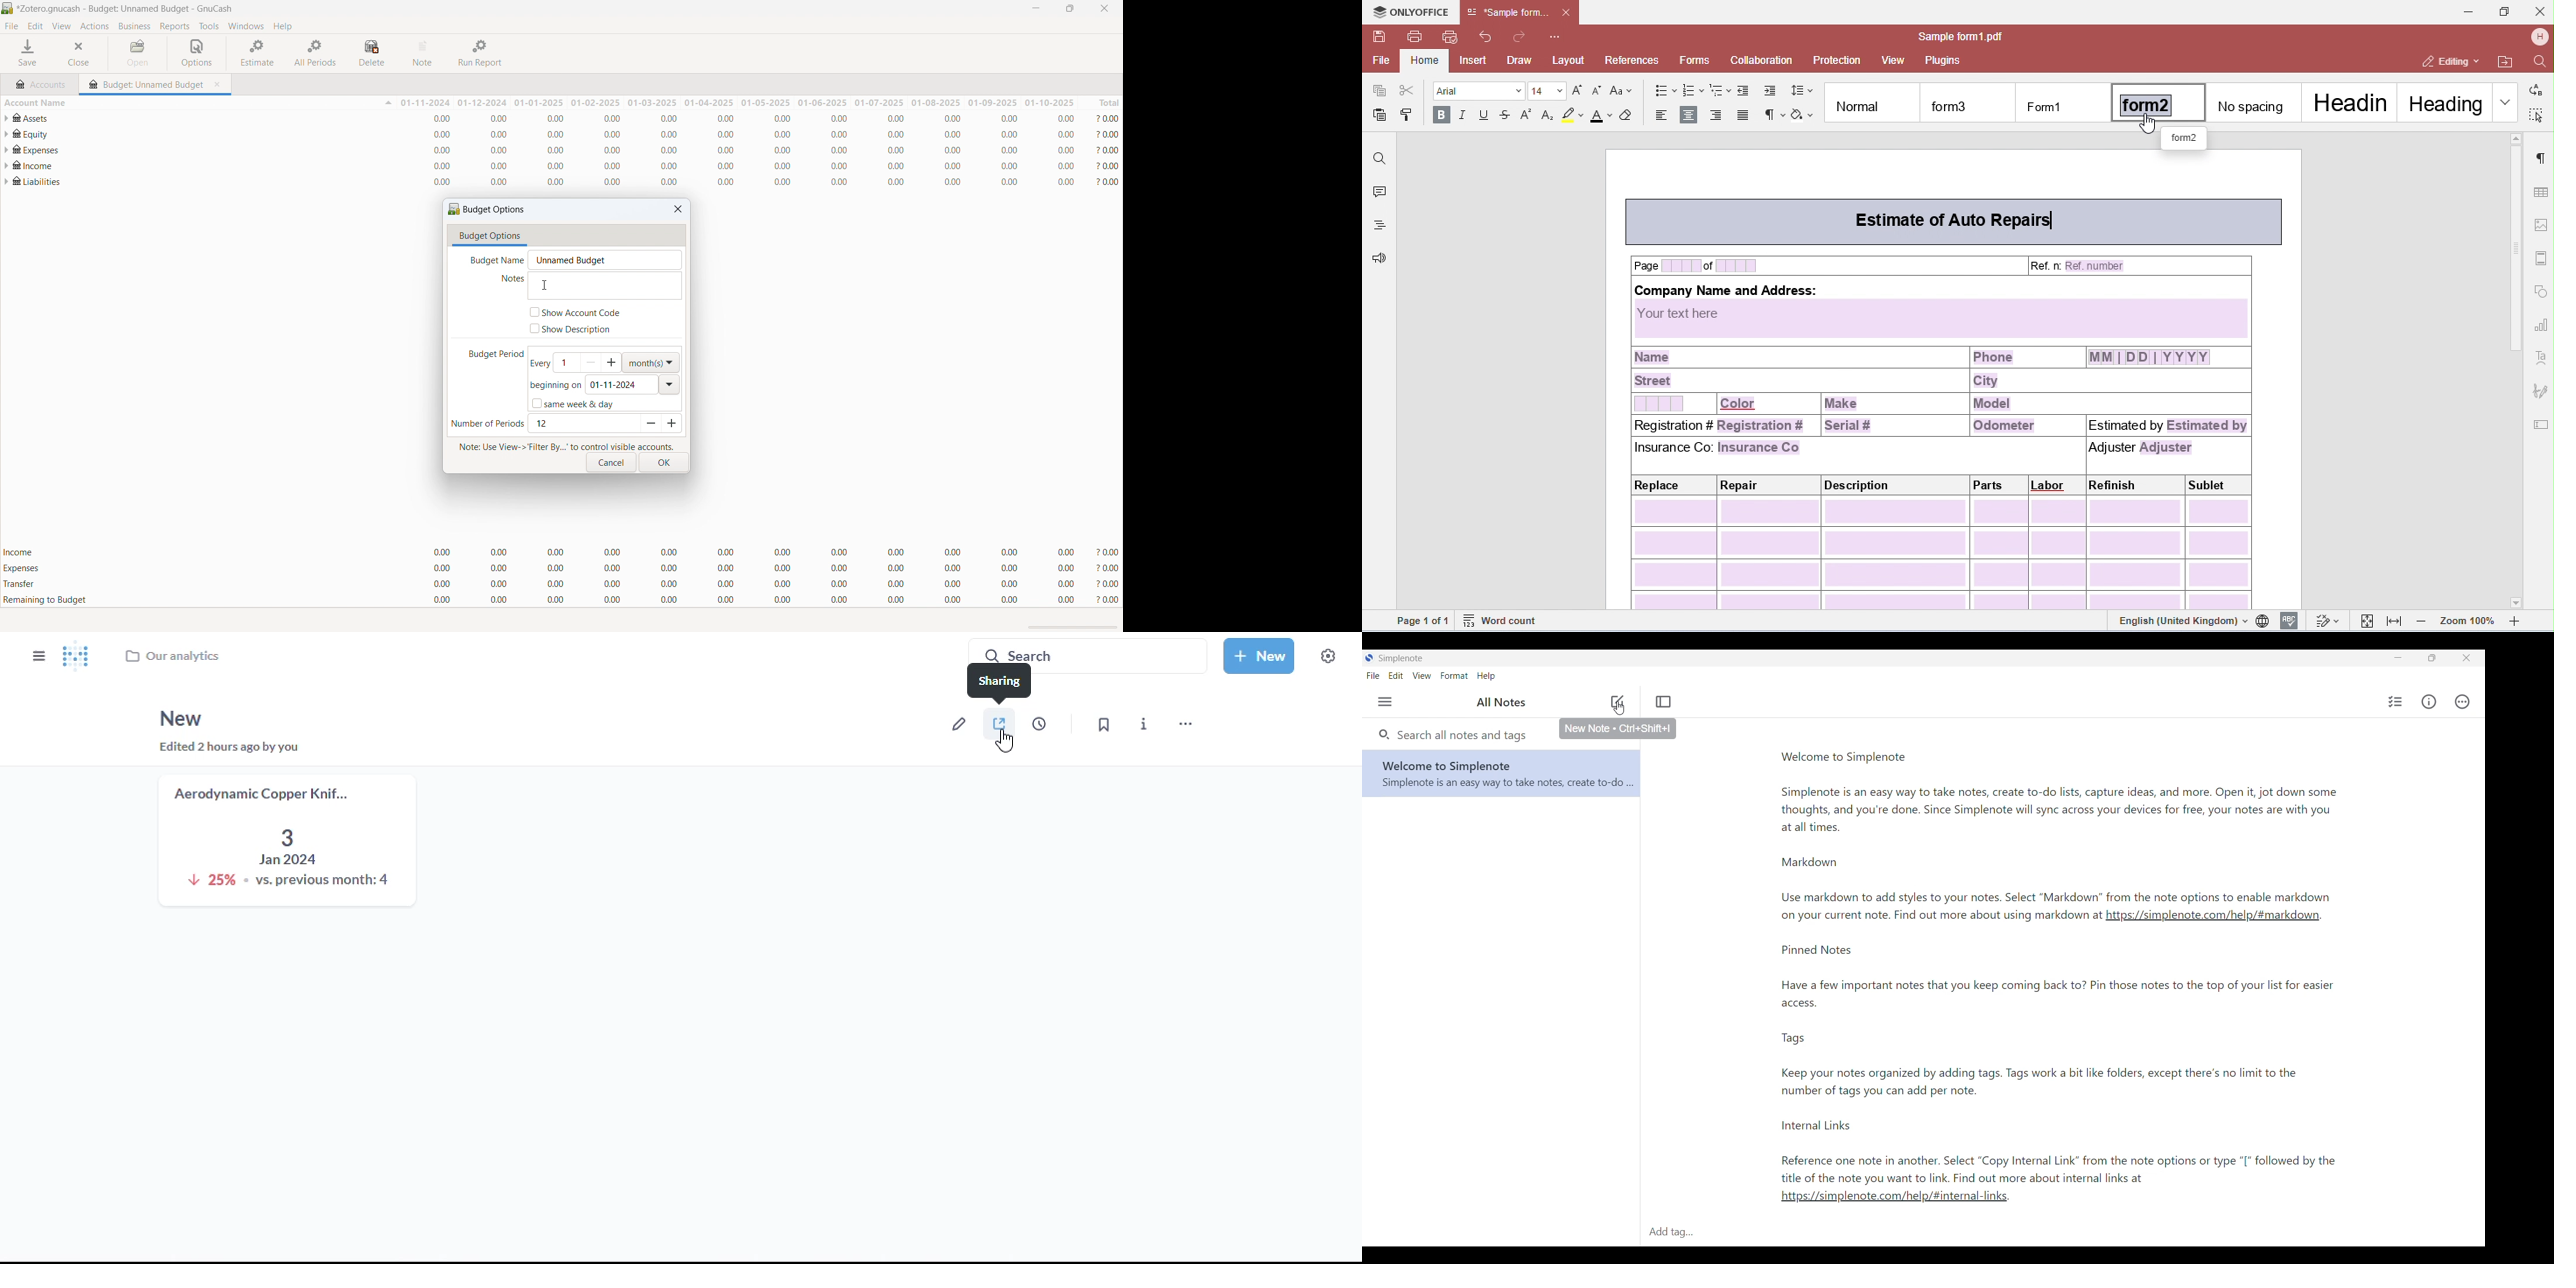  I want to click on decrease period, so click(648, 424).